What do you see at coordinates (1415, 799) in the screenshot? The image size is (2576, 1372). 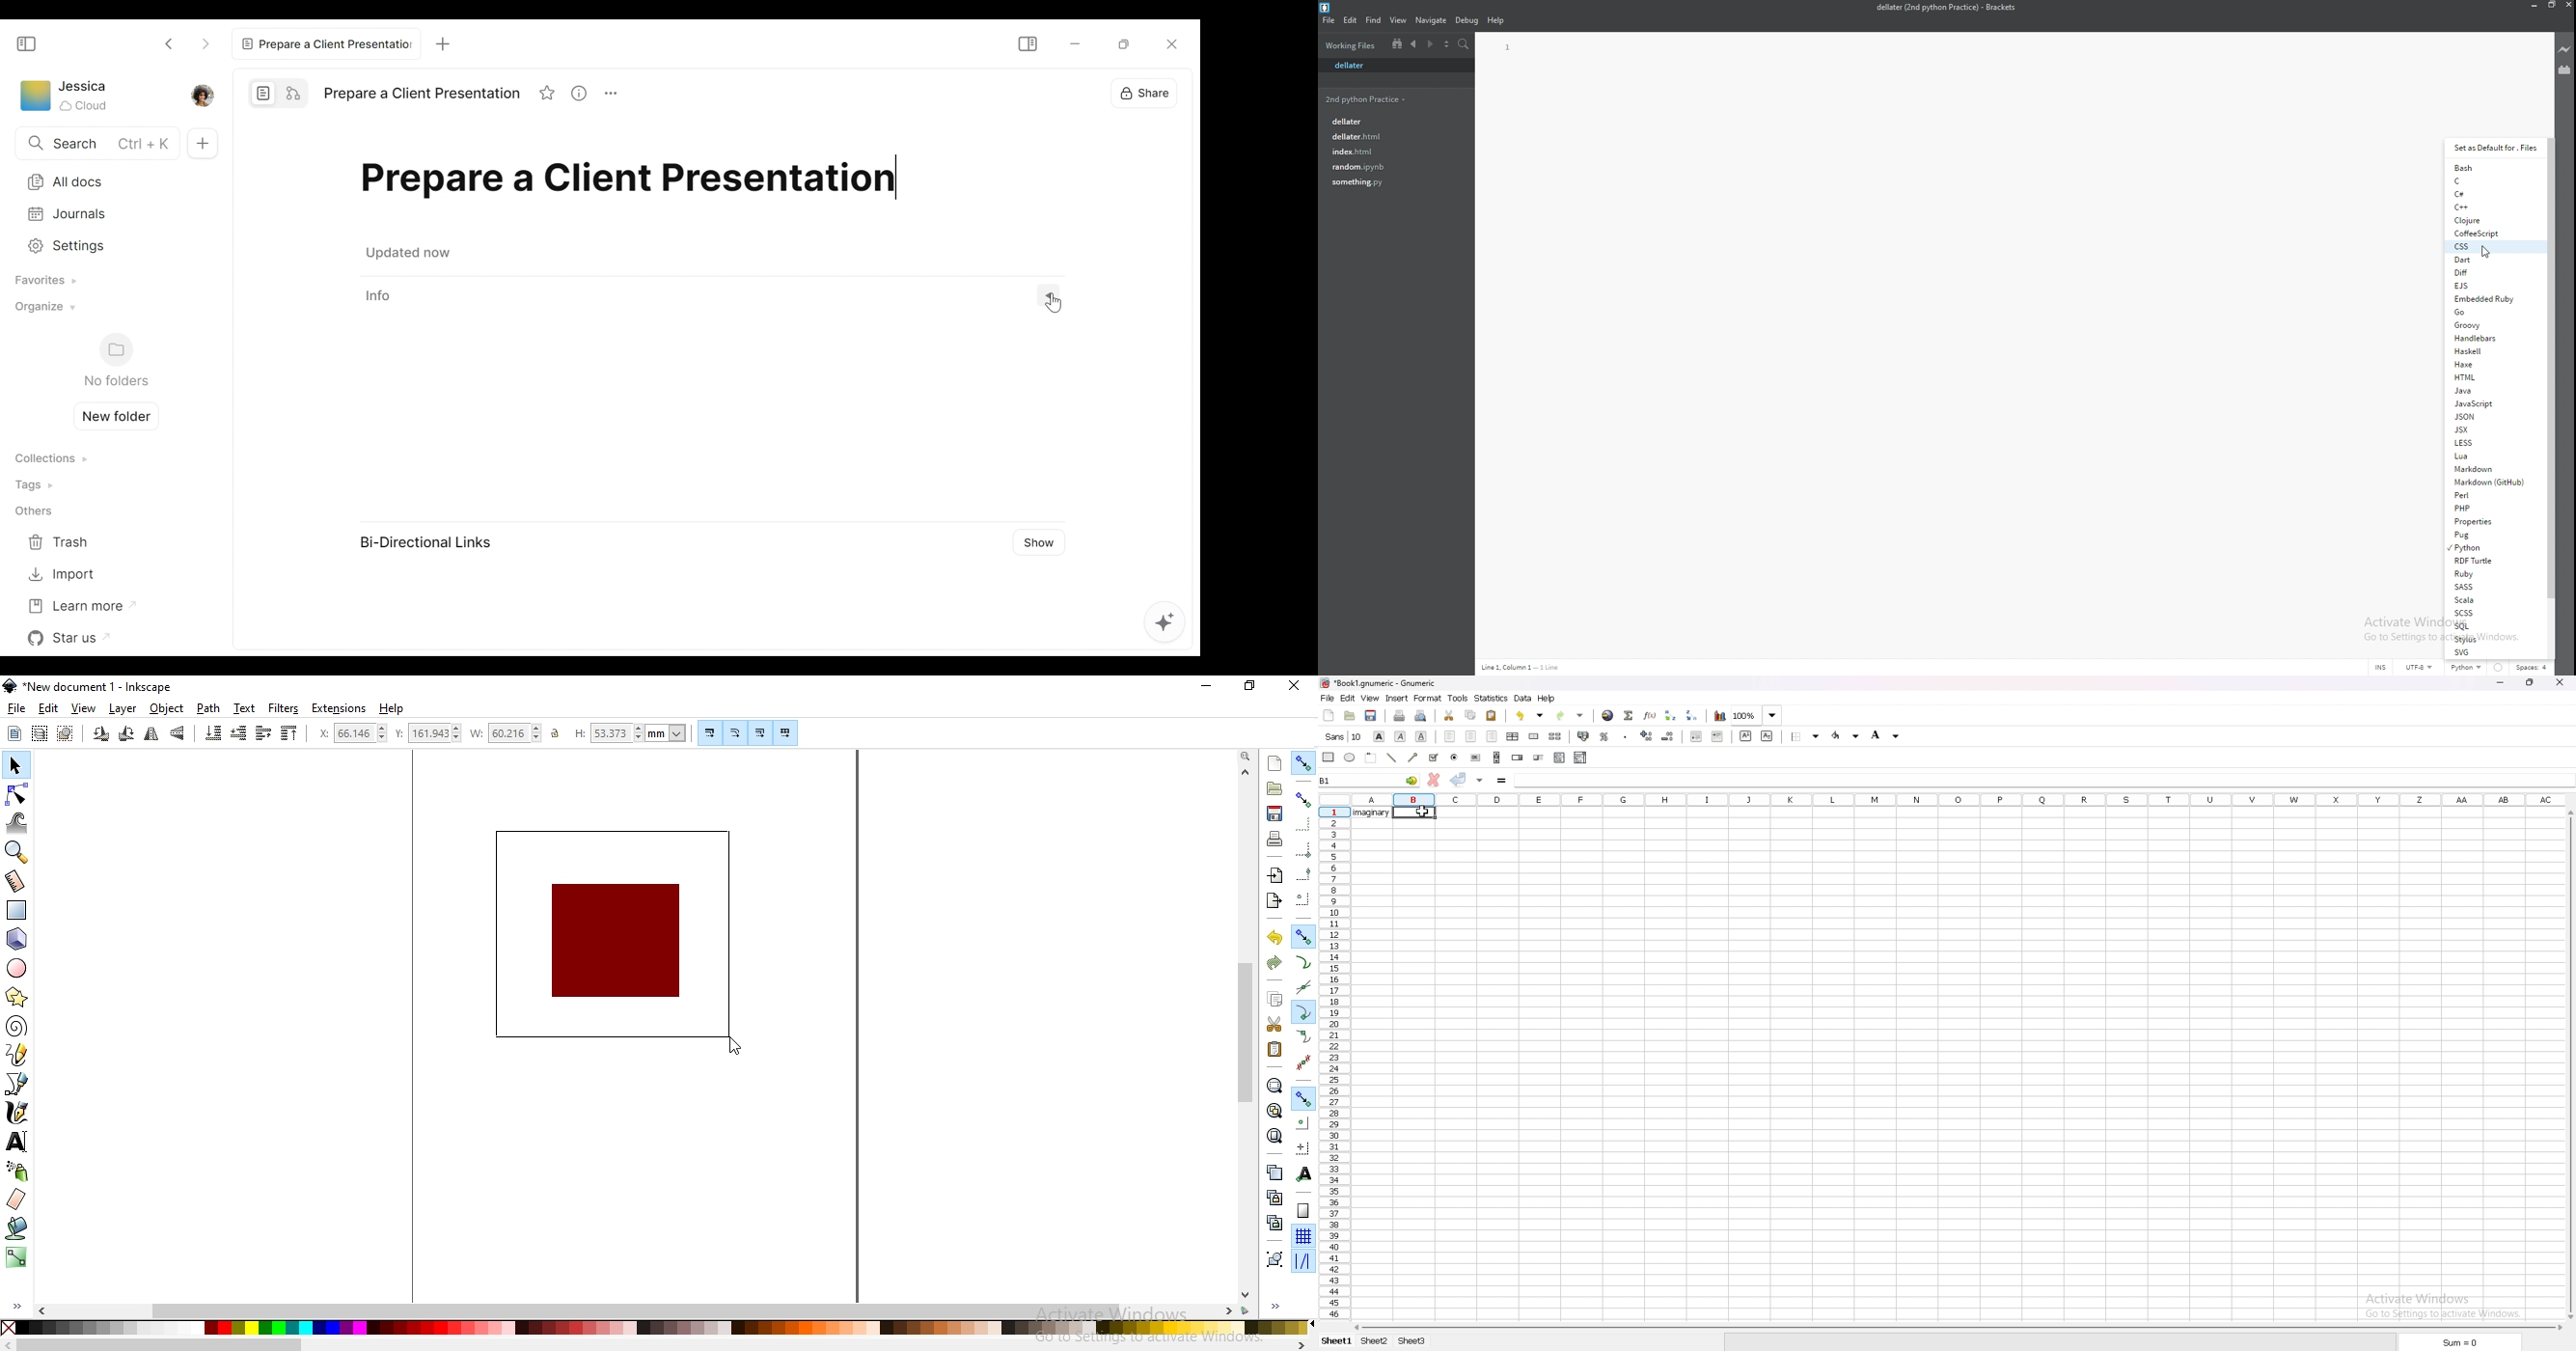 I see `selected cell column` at bounding box center [1415, 799].